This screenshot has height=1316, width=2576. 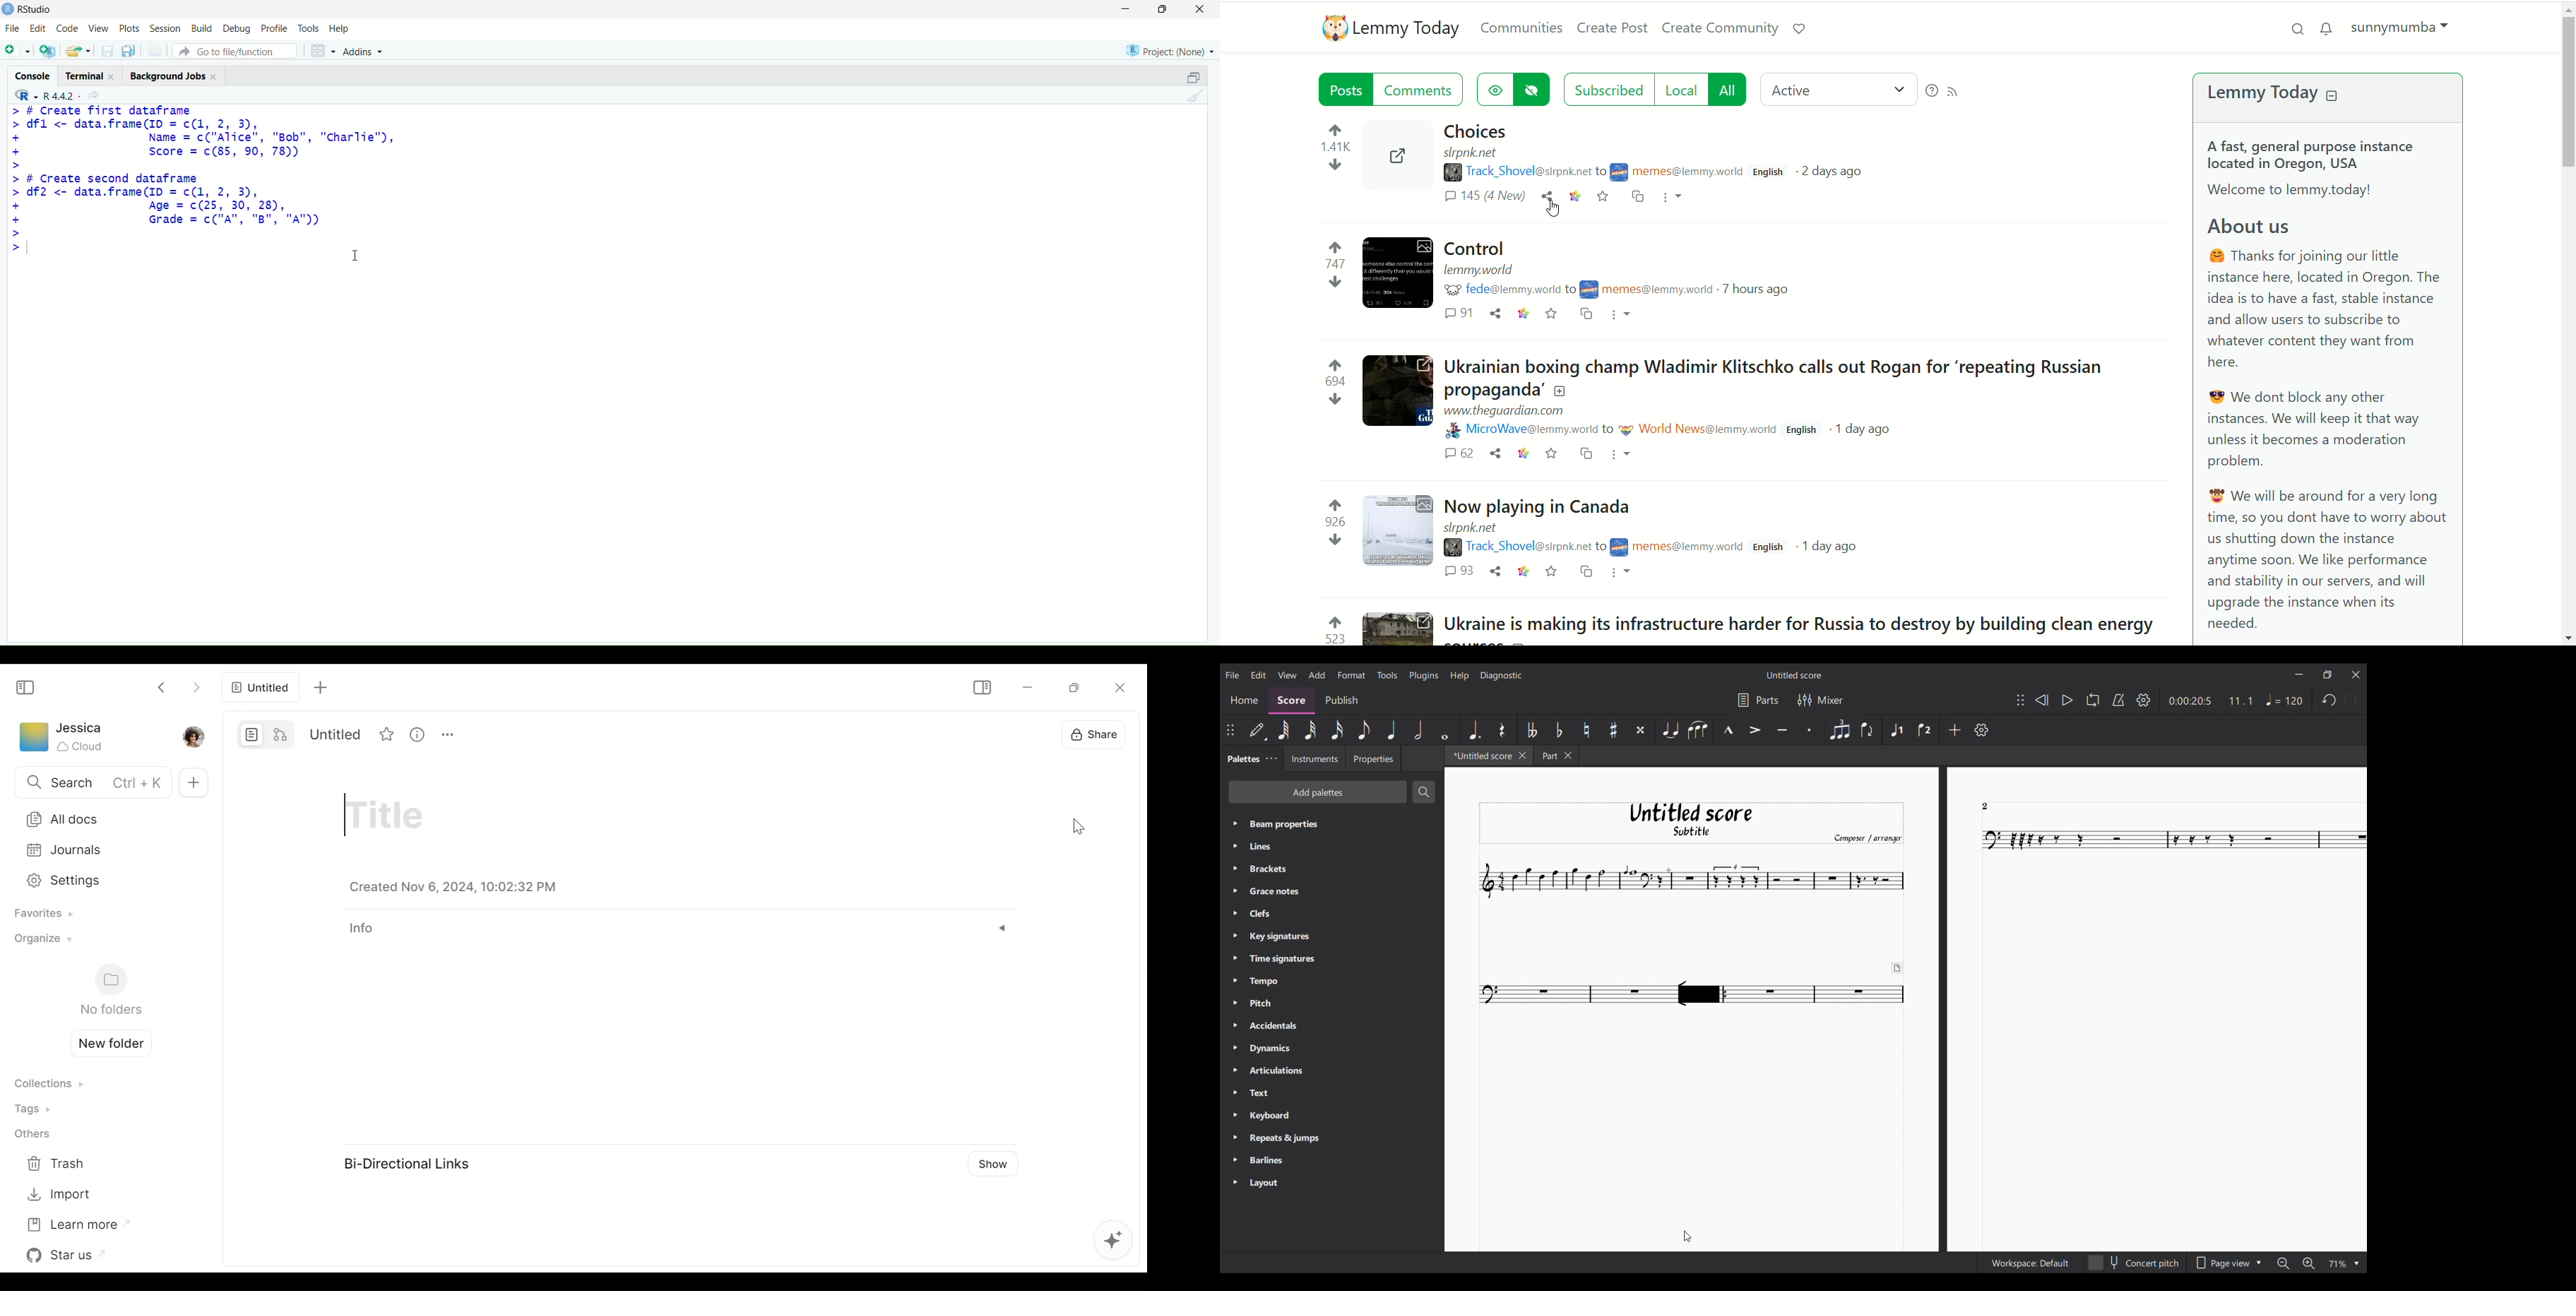 What do you see at coordinates (1457, 453) in the screenshot?
I see `comments` at bounding box center [1457, 453].